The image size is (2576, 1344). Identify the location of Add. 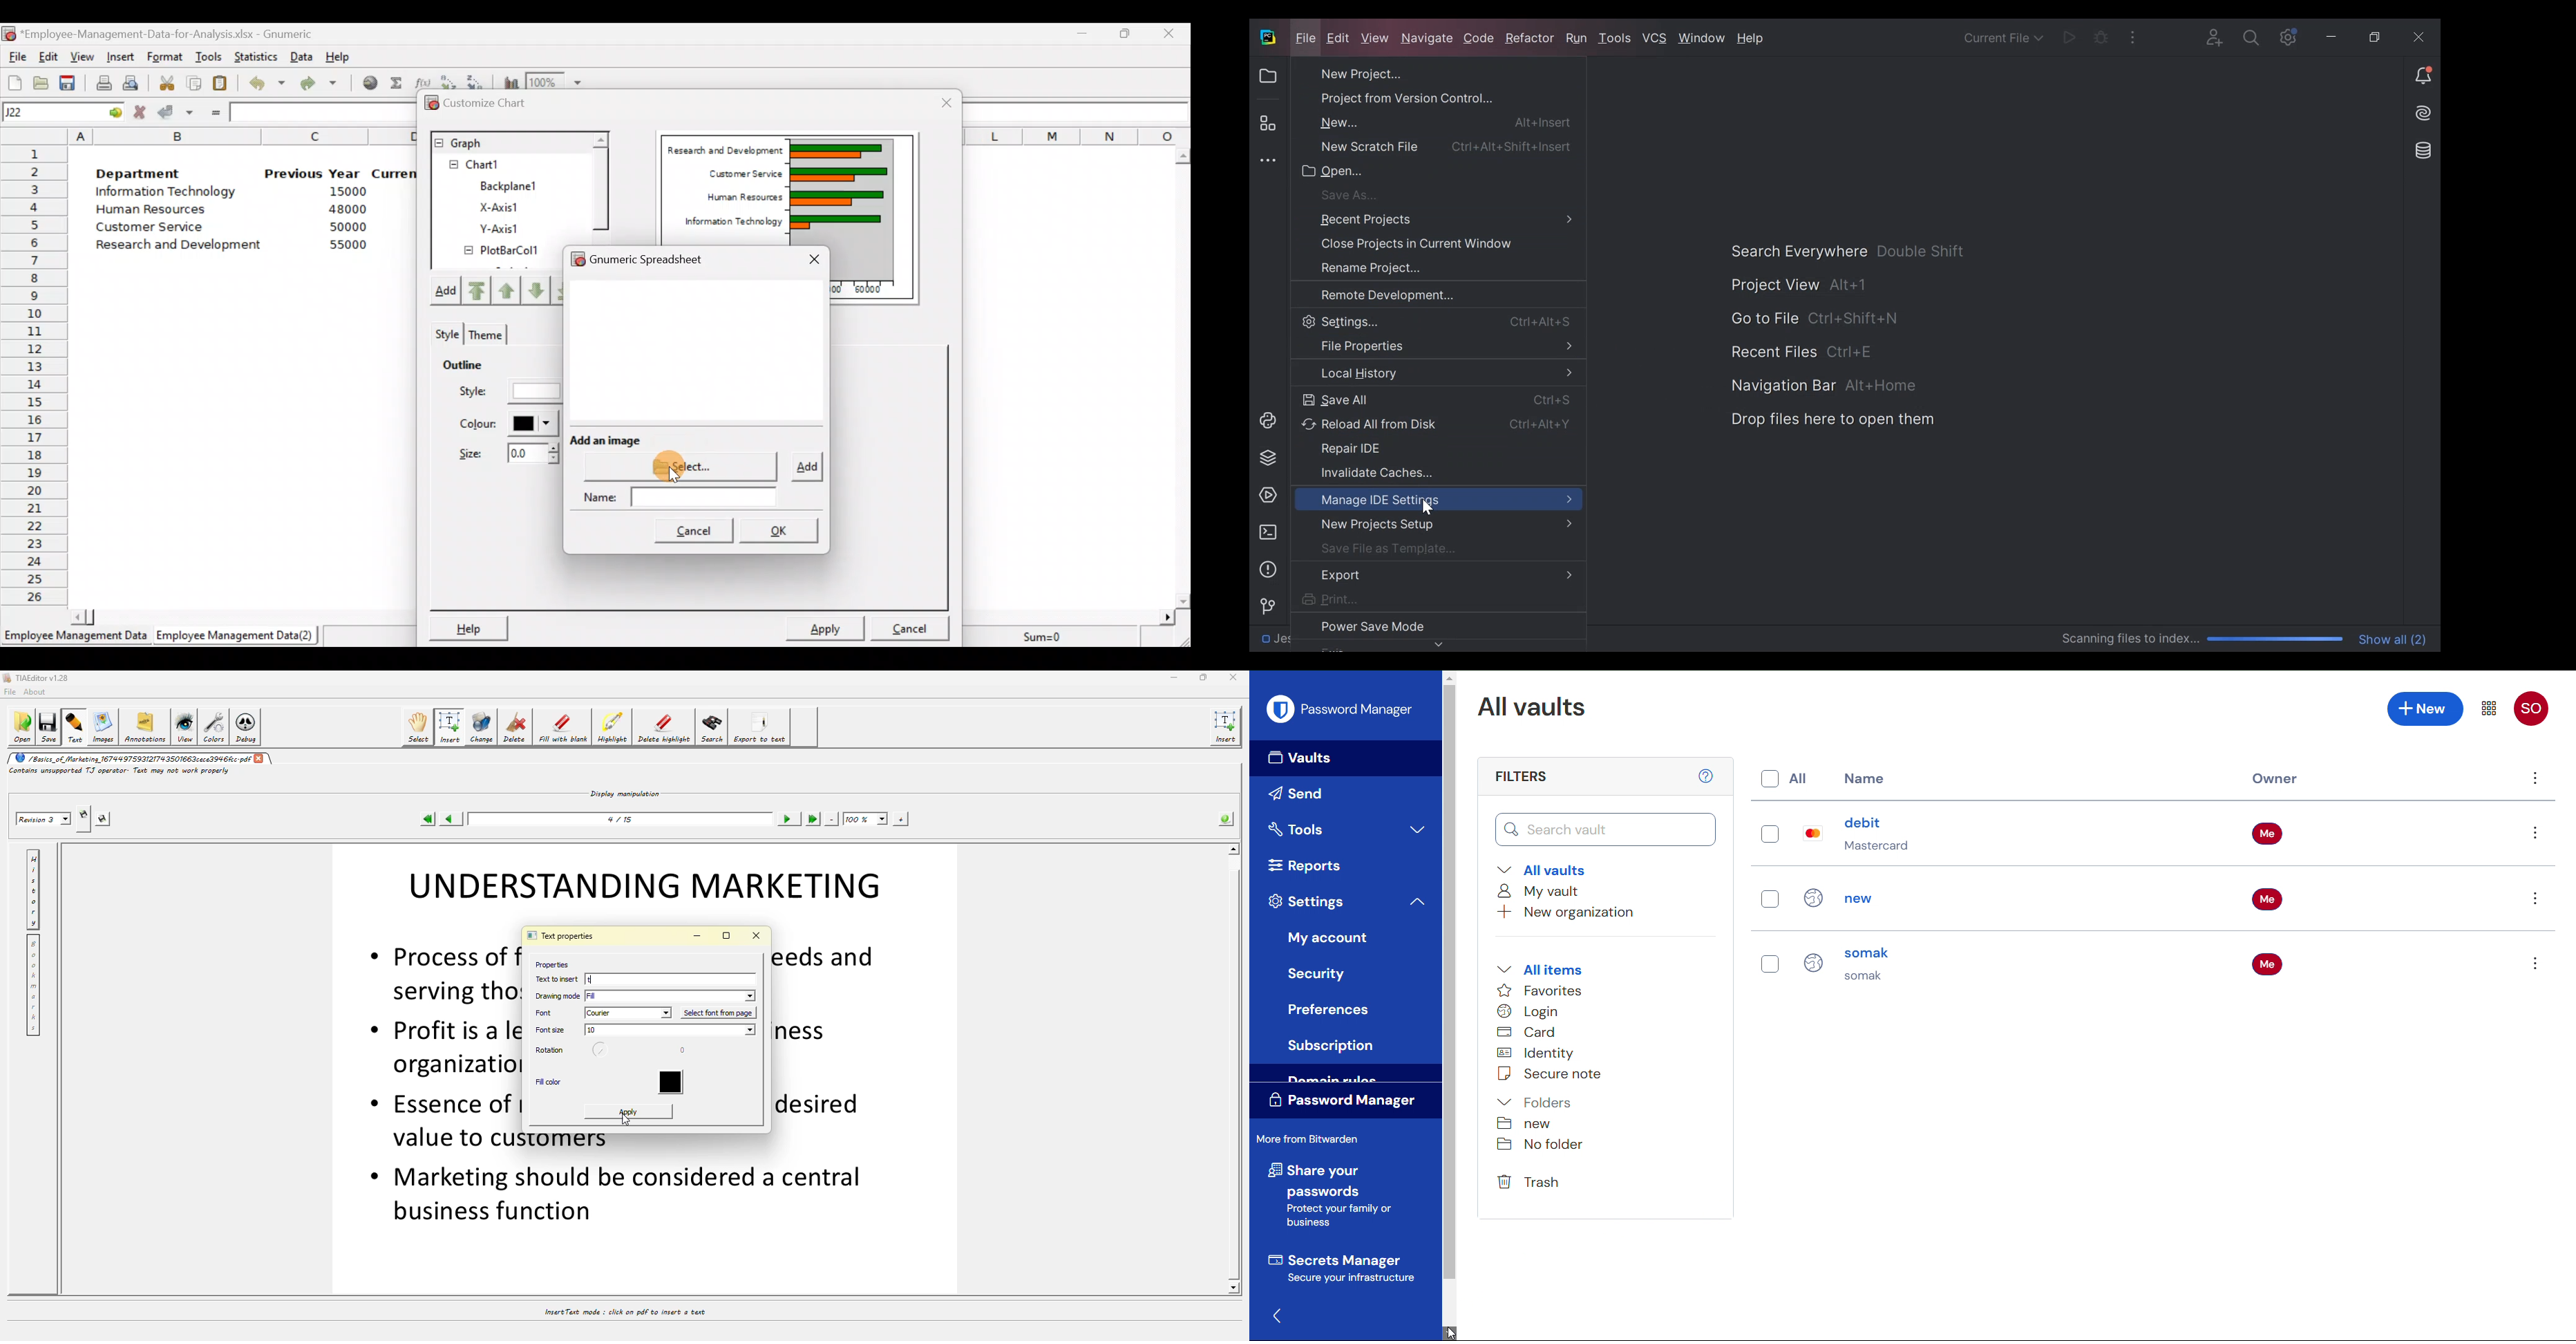
(449, 292).